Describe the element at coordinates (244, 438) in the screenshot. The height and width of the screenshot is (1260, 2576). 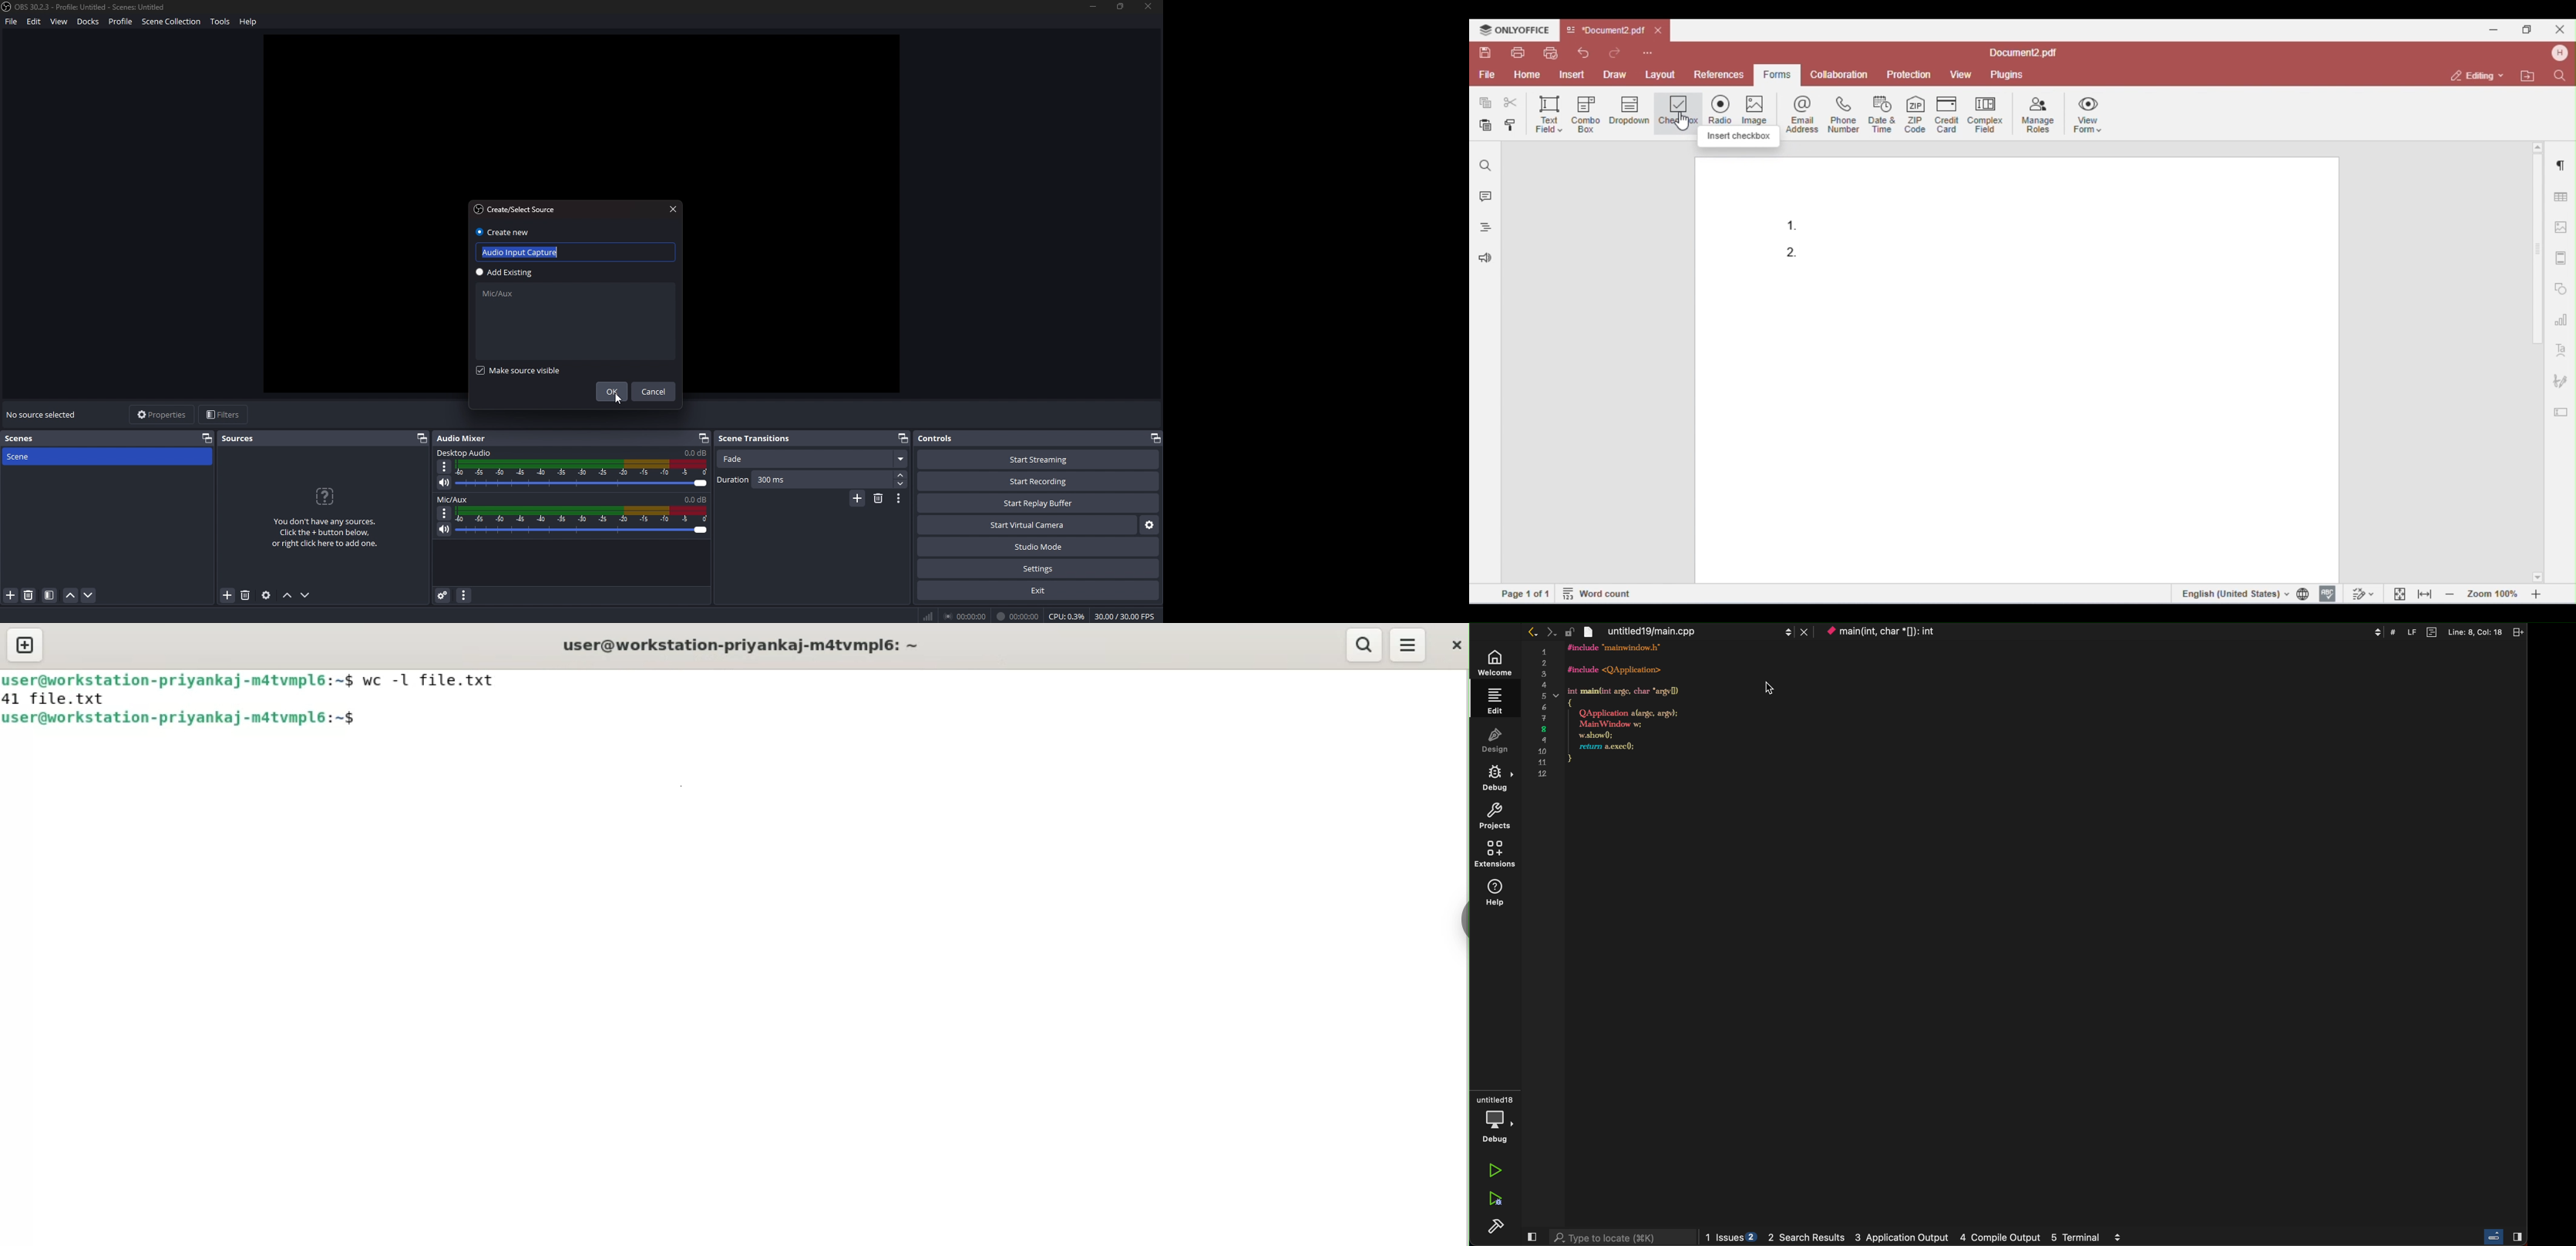
I see `sources` at that location.